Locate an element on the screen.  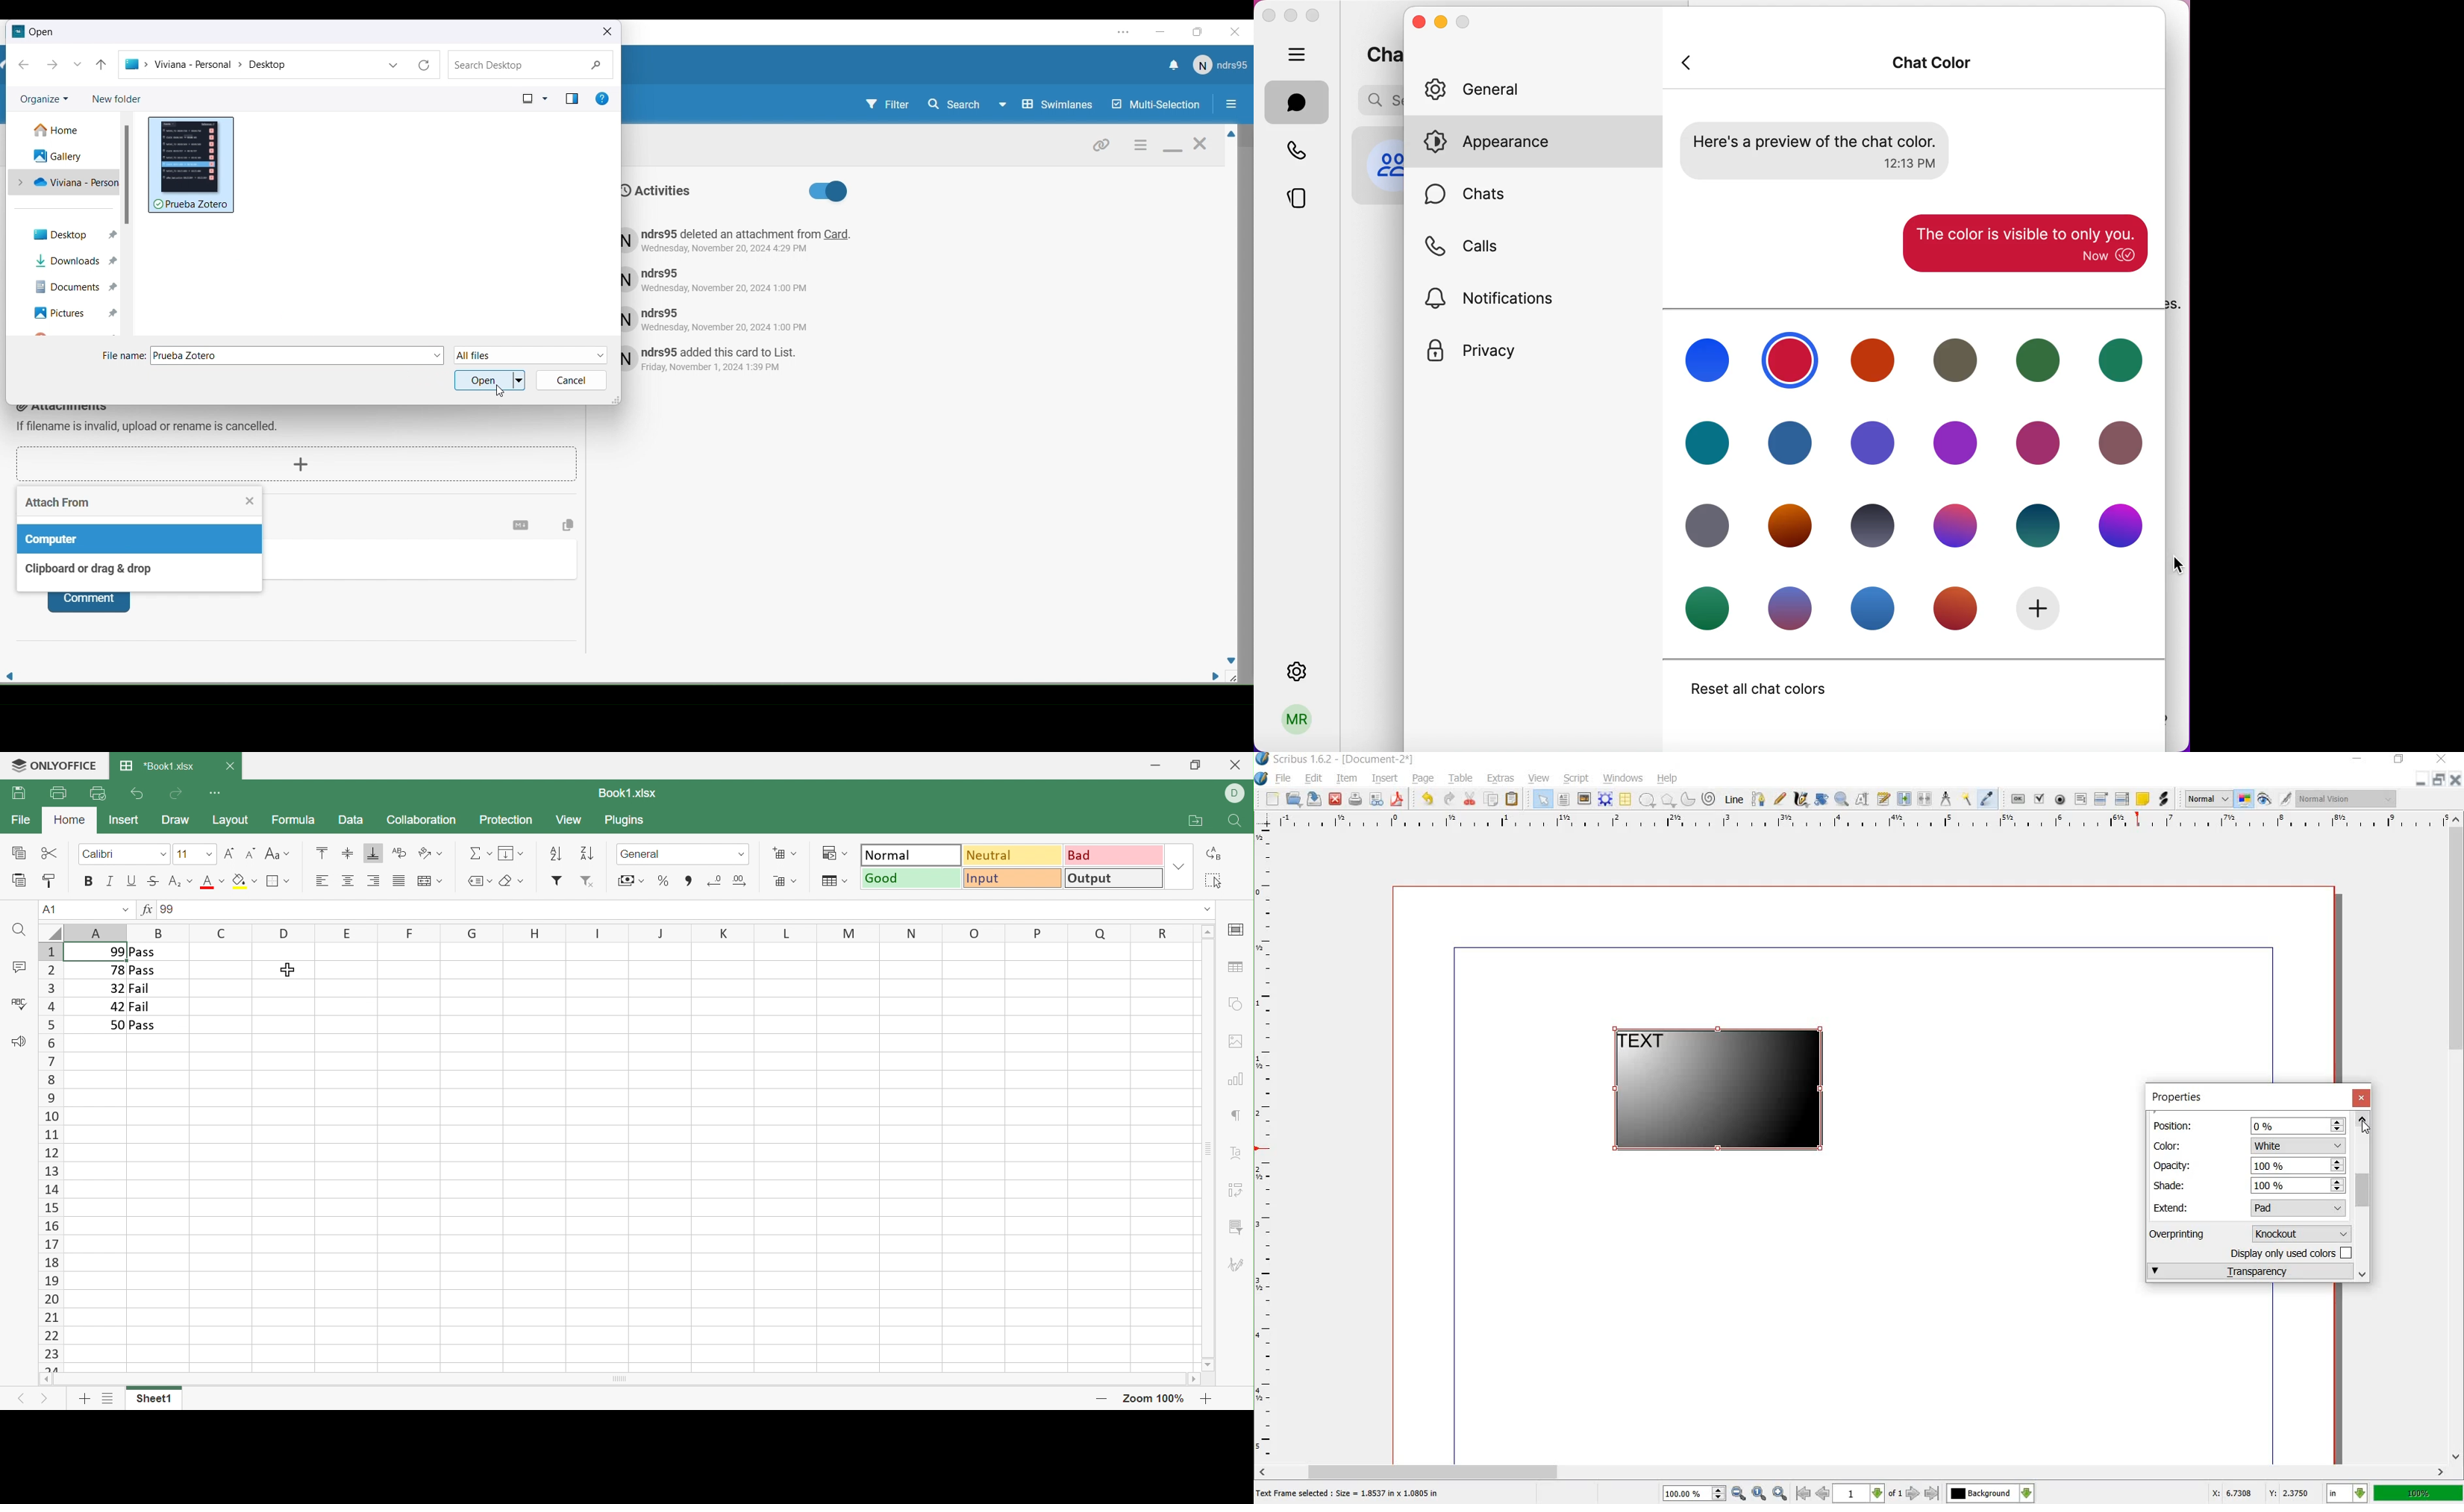
copy item properties is located at coordinates (1968, 798).